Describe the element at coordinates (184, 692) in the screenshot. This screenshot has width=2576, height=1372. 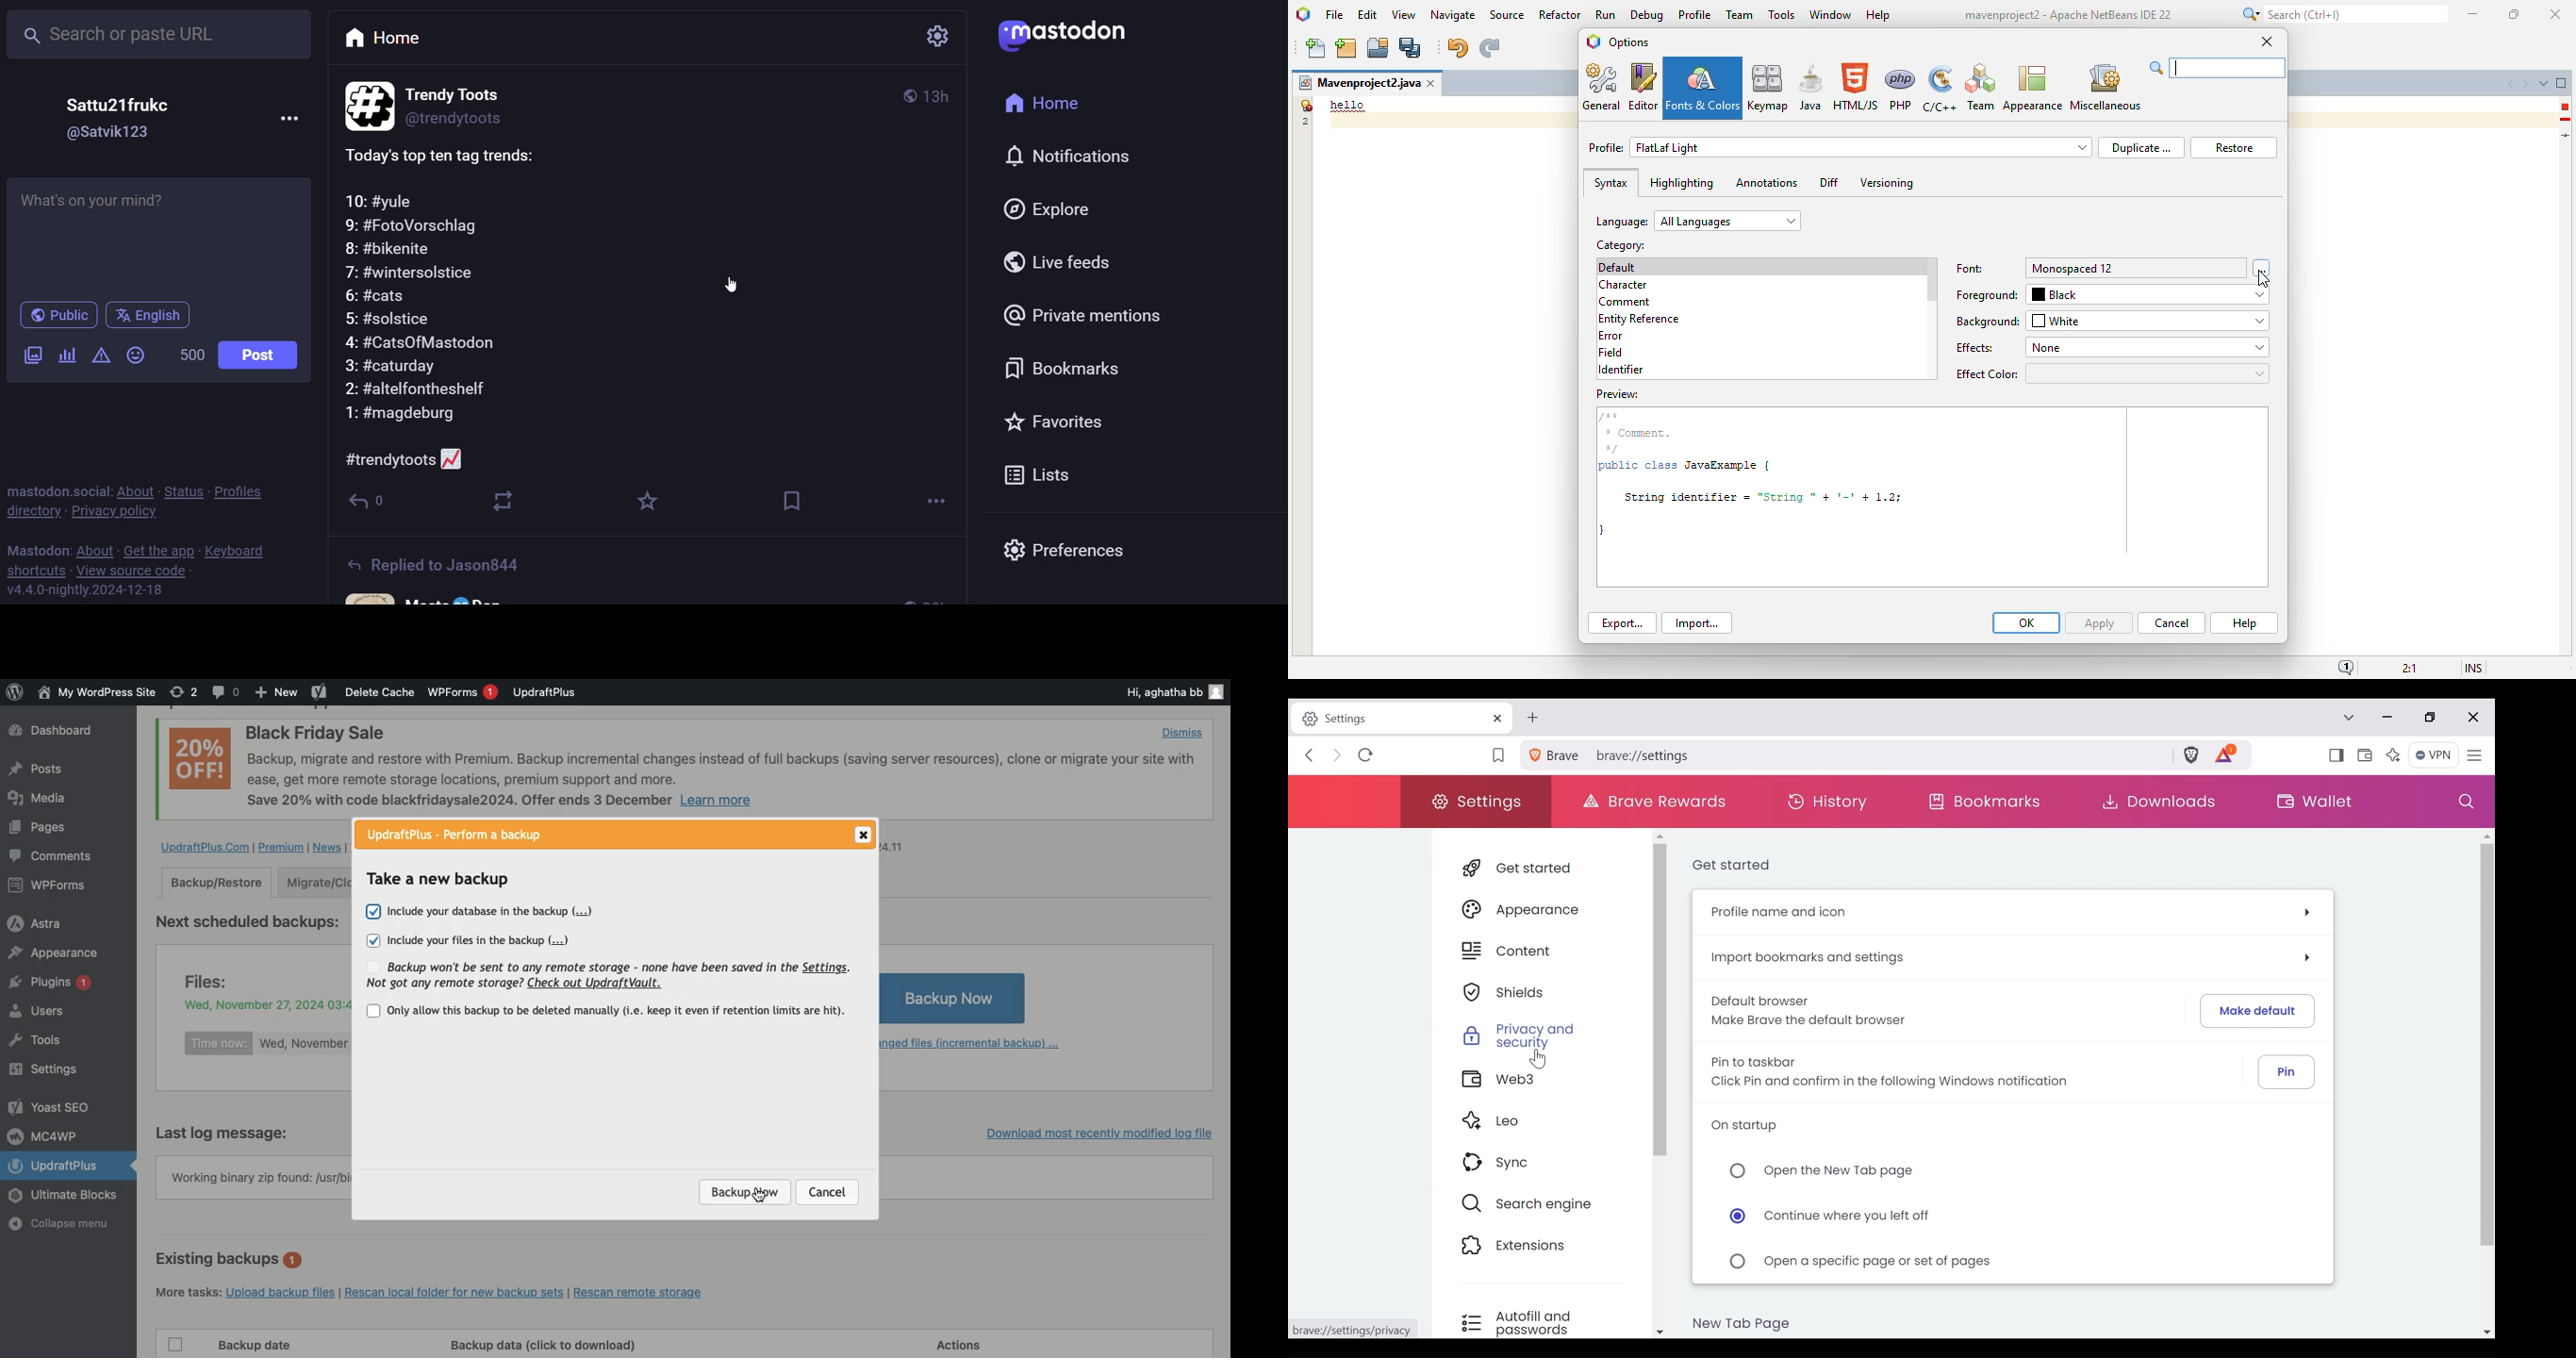
I see `Revision` at that location.